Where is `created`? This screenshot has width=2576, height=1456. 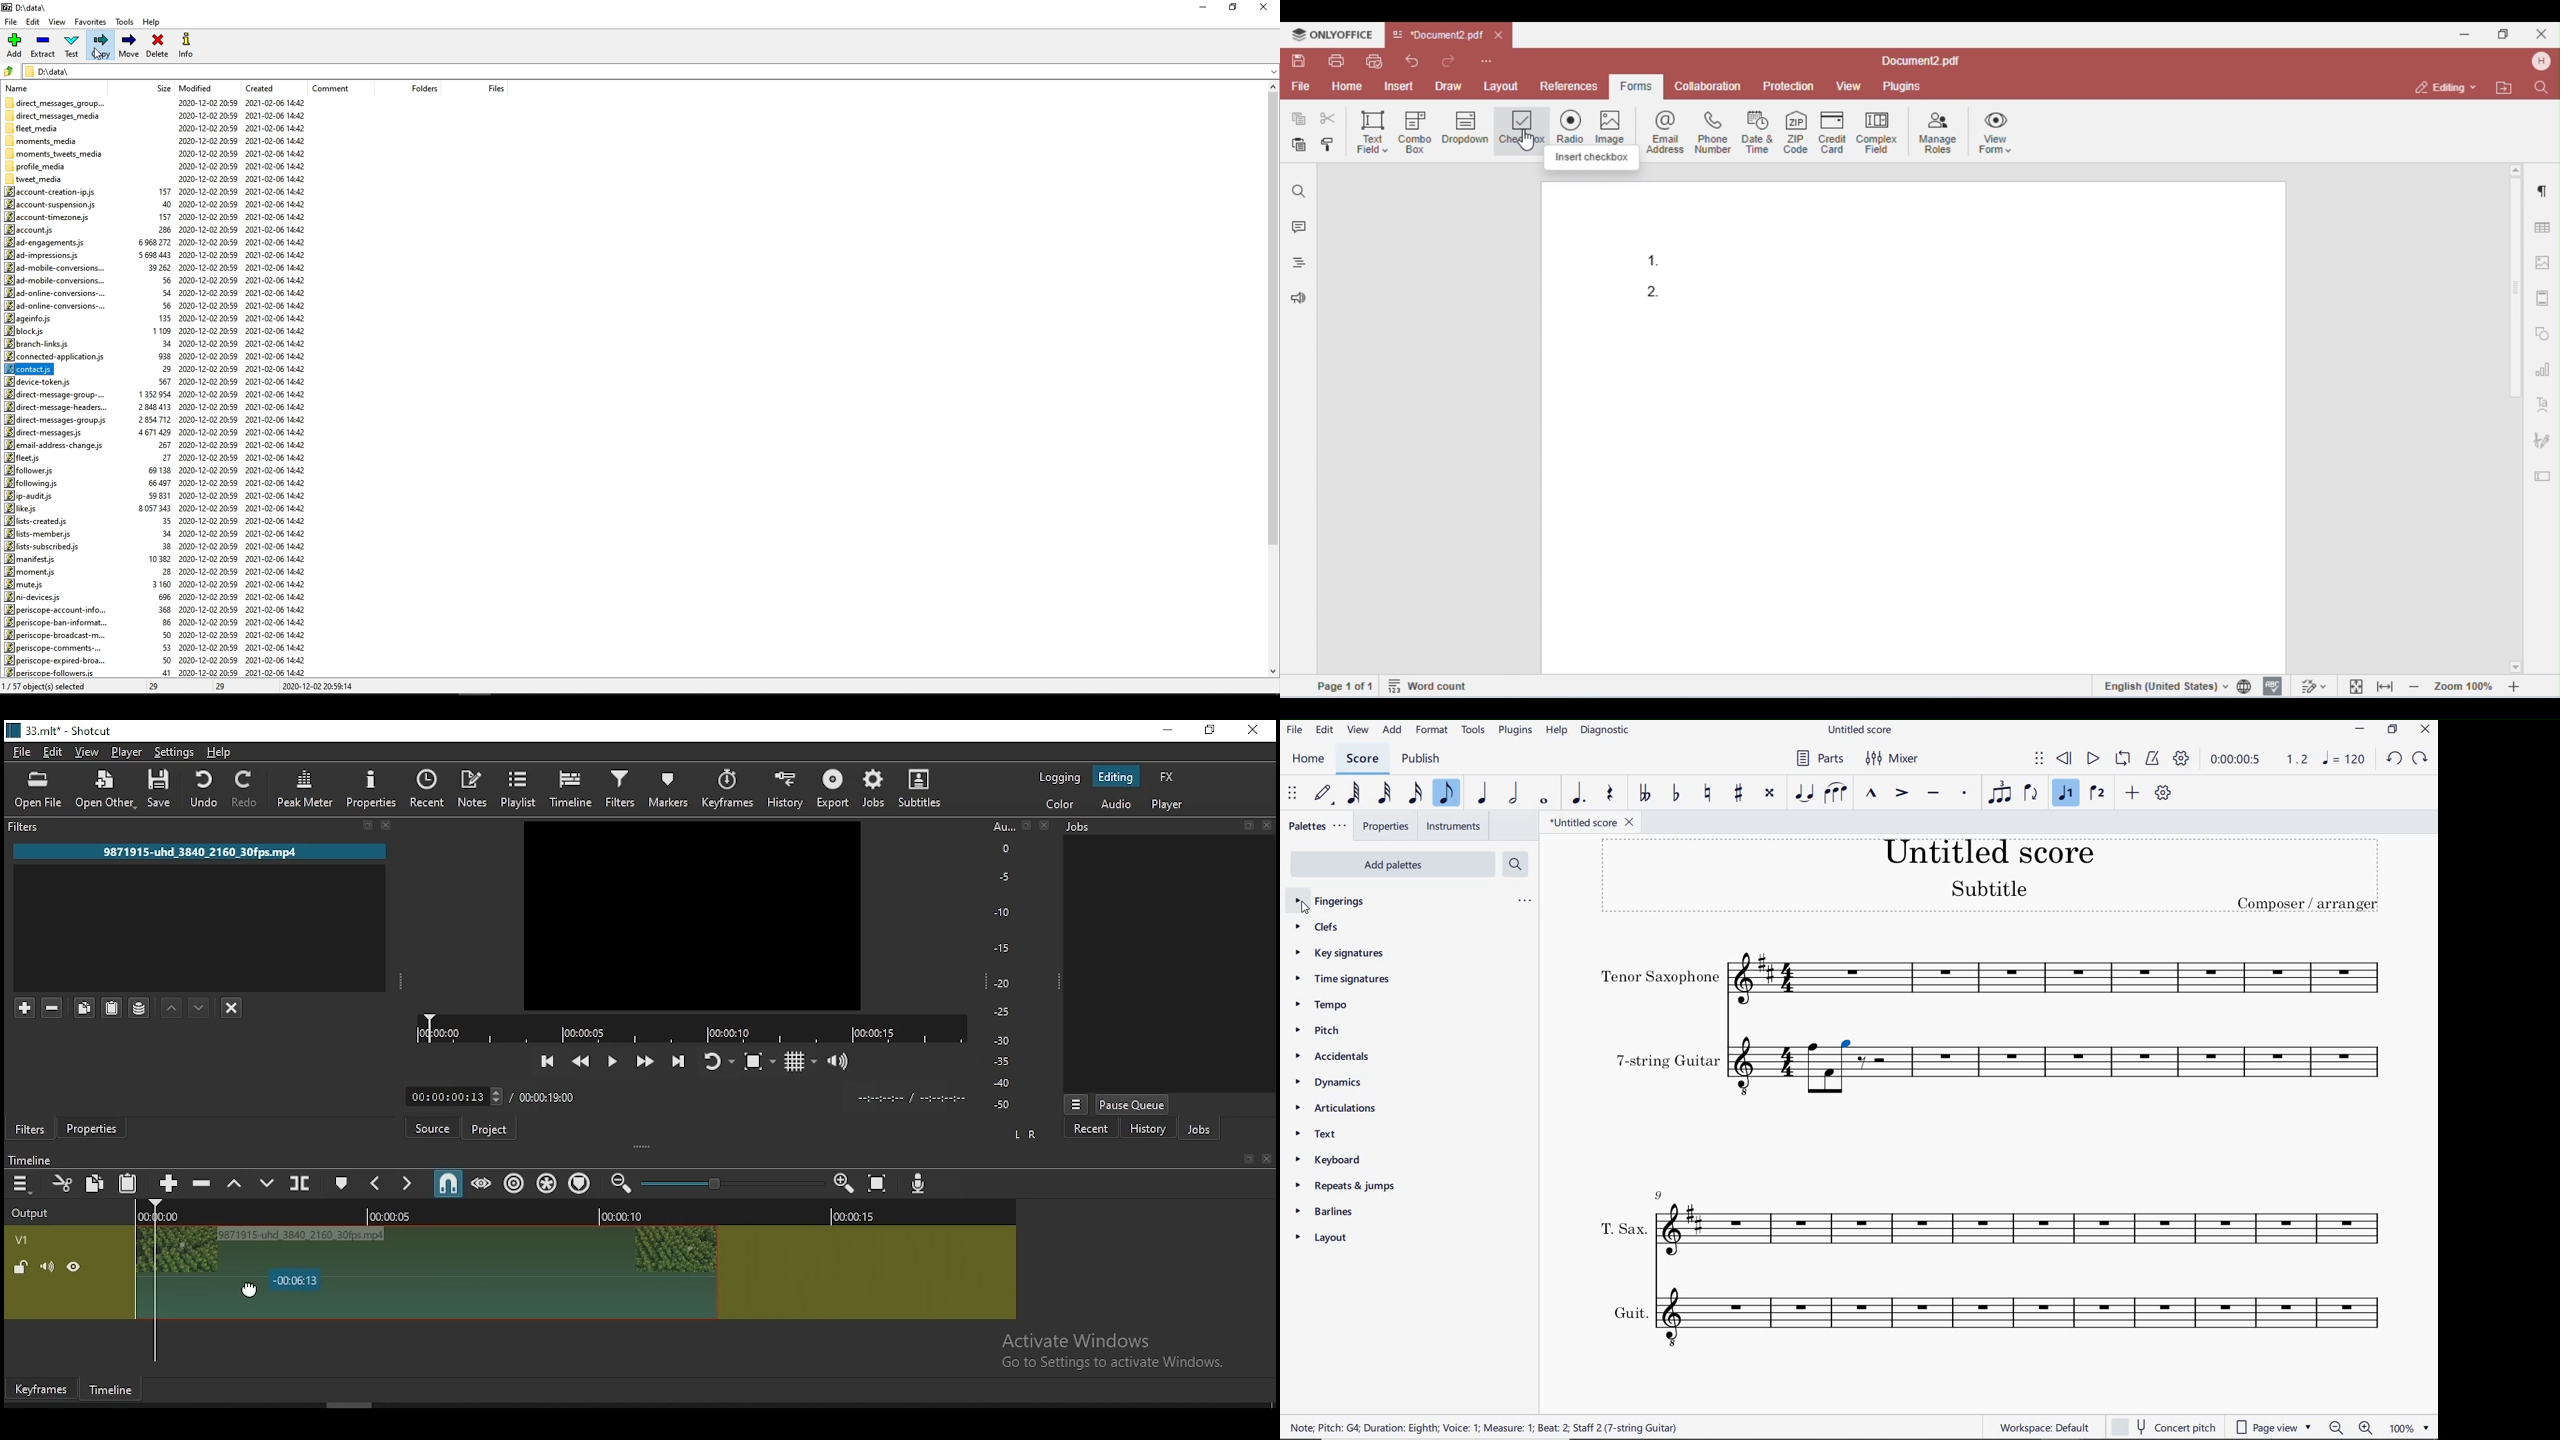 created is located at coordinates (259, 87).